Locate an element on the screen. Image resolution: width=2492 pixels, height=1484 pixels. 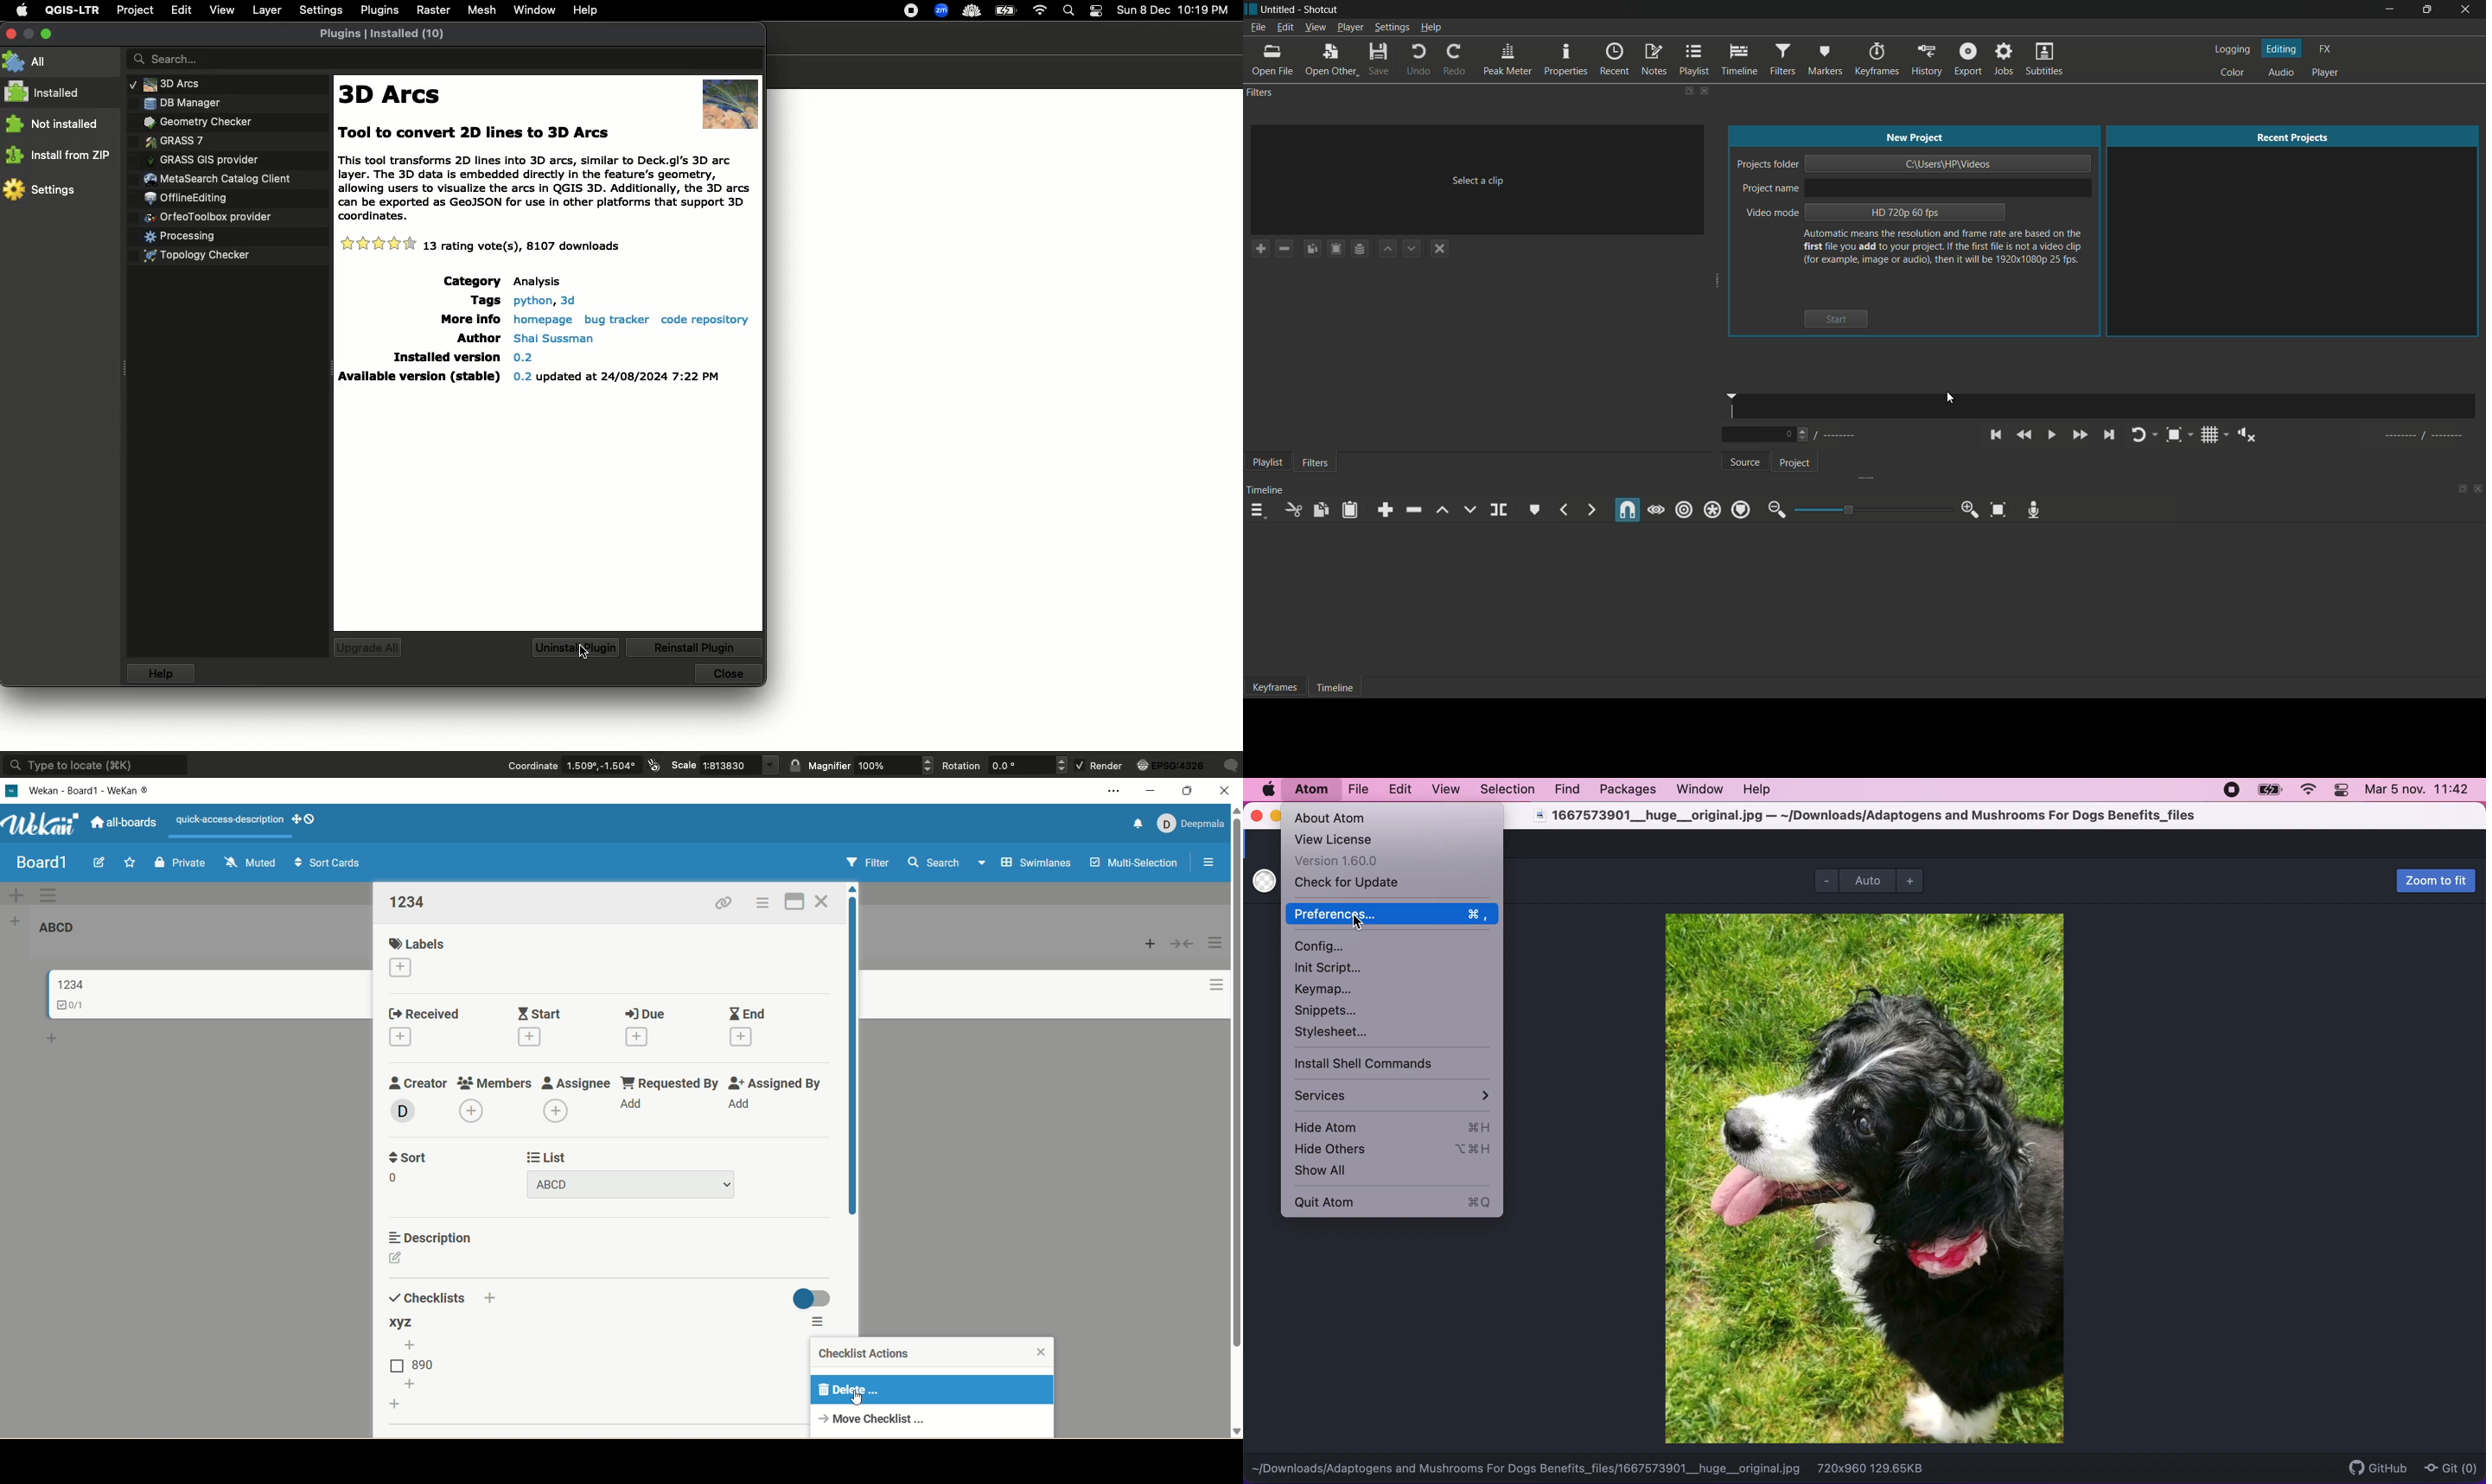
due is located at coordinates (649, 1013).